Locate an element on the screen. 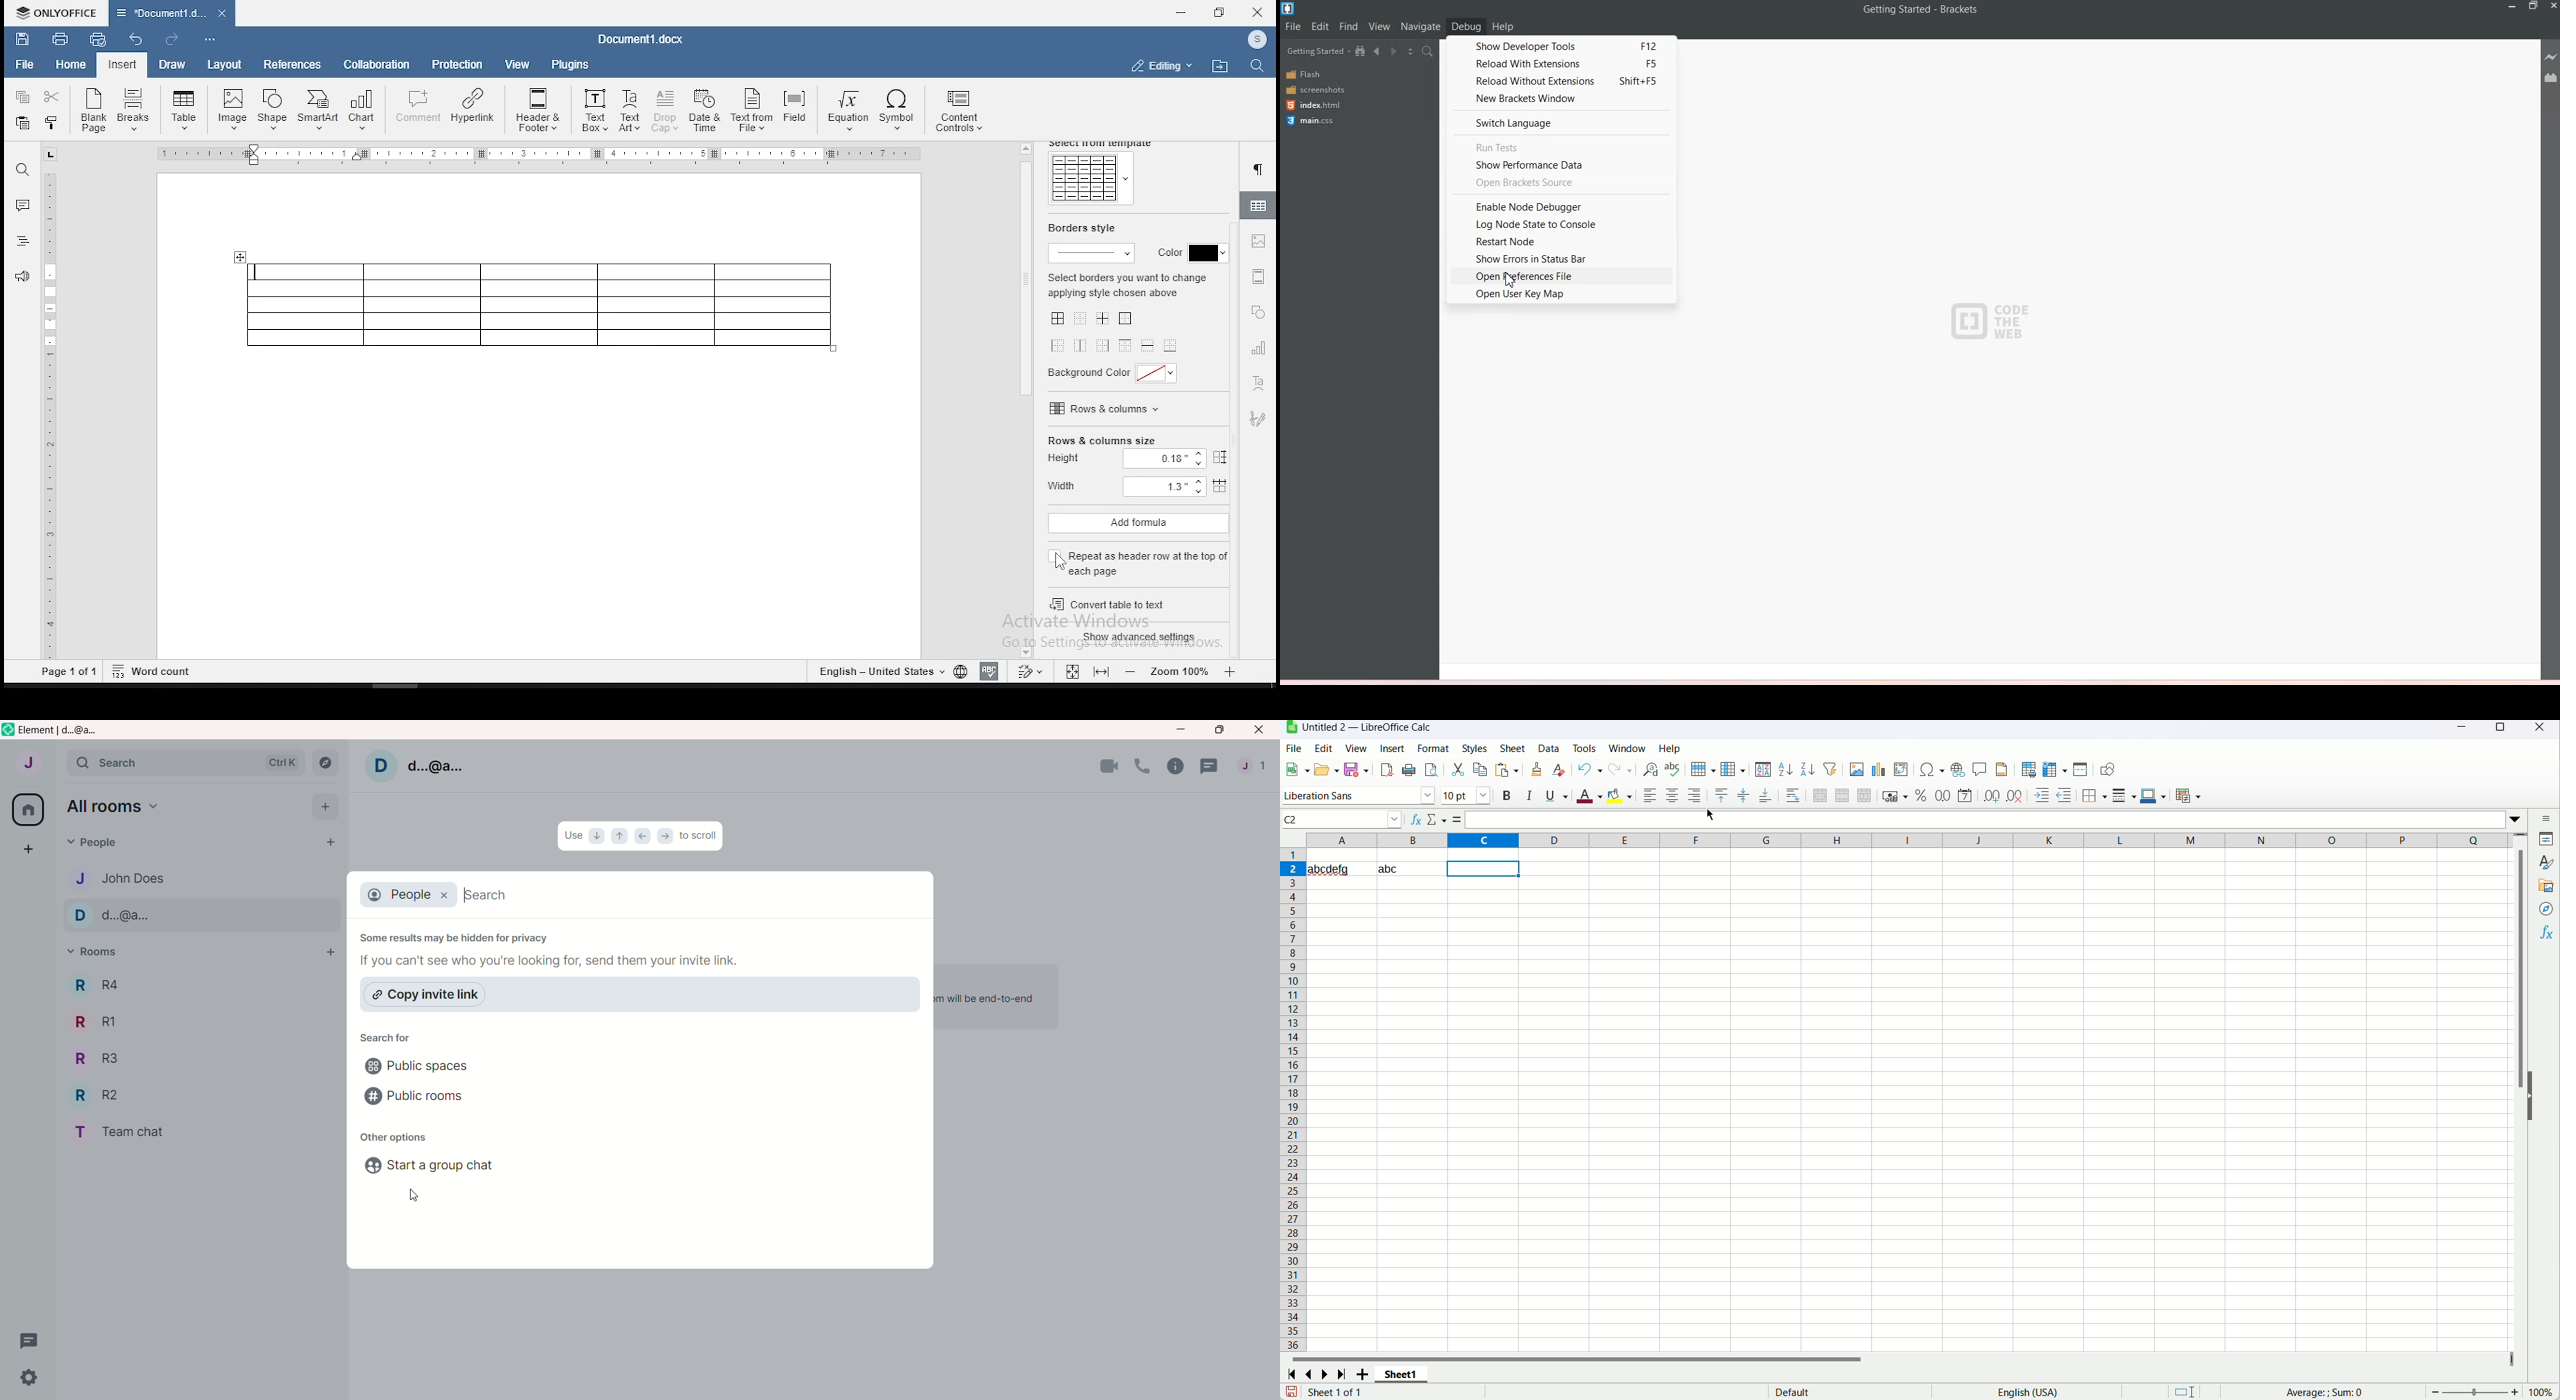 The width and height of the screenshot is (2576, 1400). format as percent is located at coordinates (1923, 796).